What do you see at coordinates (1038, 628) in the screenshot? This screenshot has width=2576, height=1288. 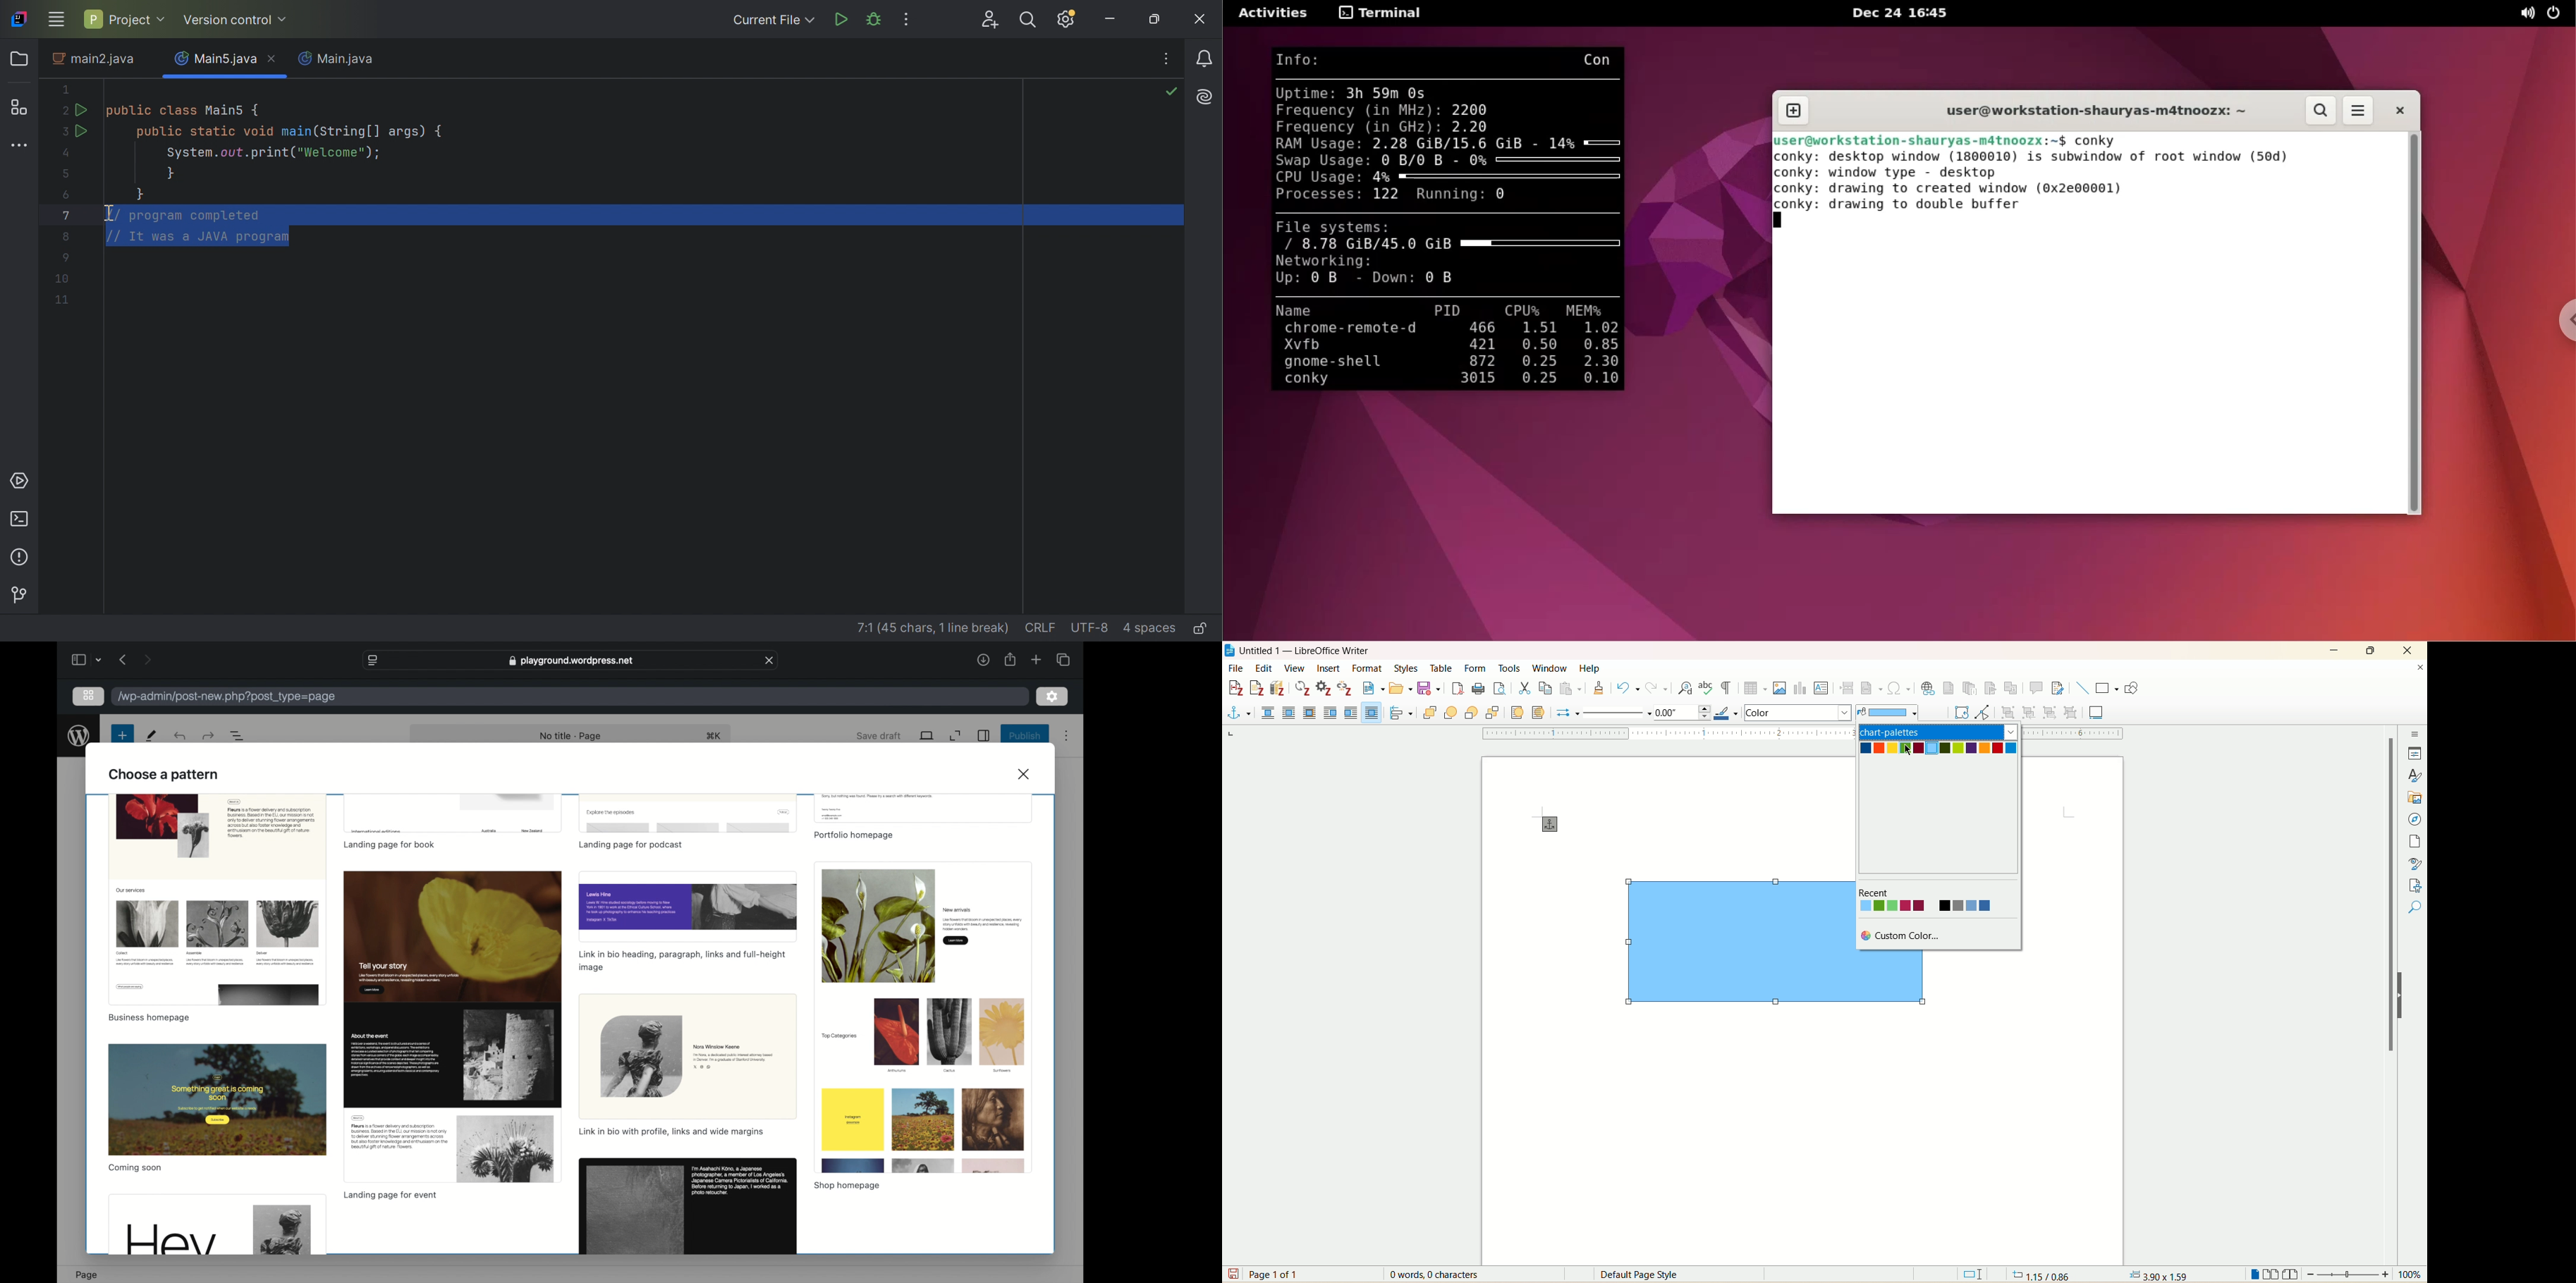 I see `CRLF` at bounding box center [1038, 628].